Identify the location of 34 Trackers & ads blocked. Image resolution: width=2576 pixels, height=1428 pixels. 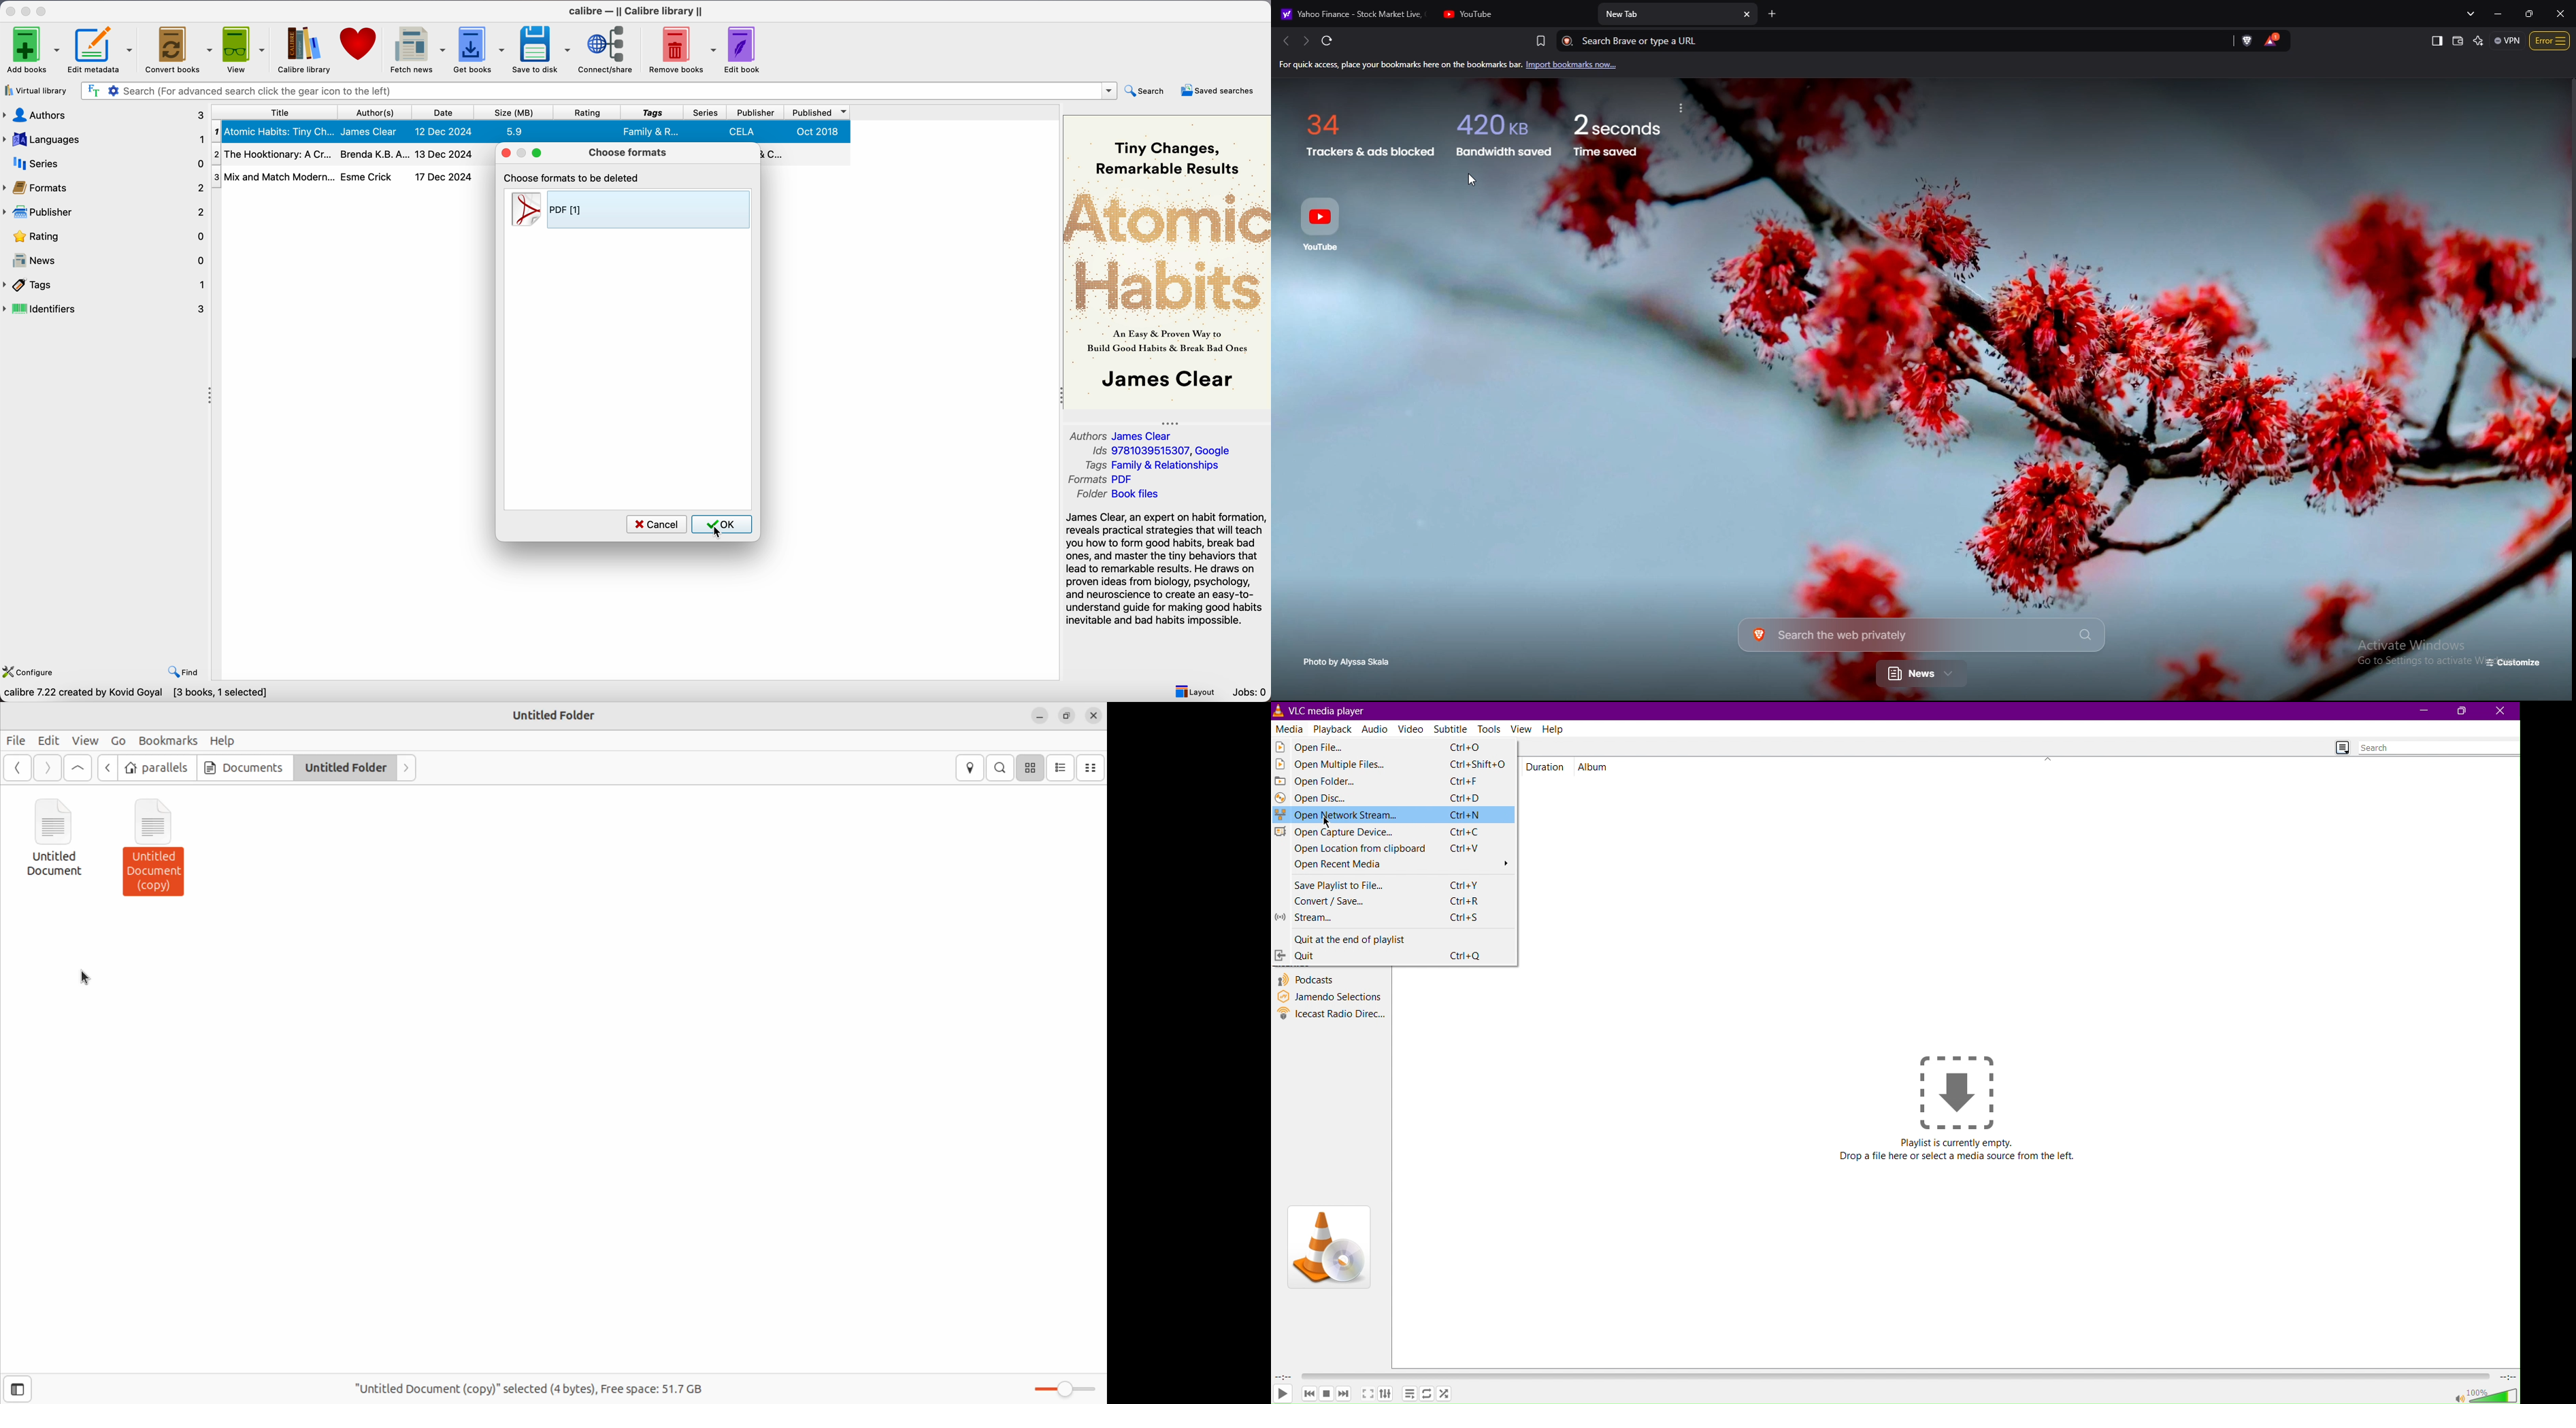
(1363, 130).